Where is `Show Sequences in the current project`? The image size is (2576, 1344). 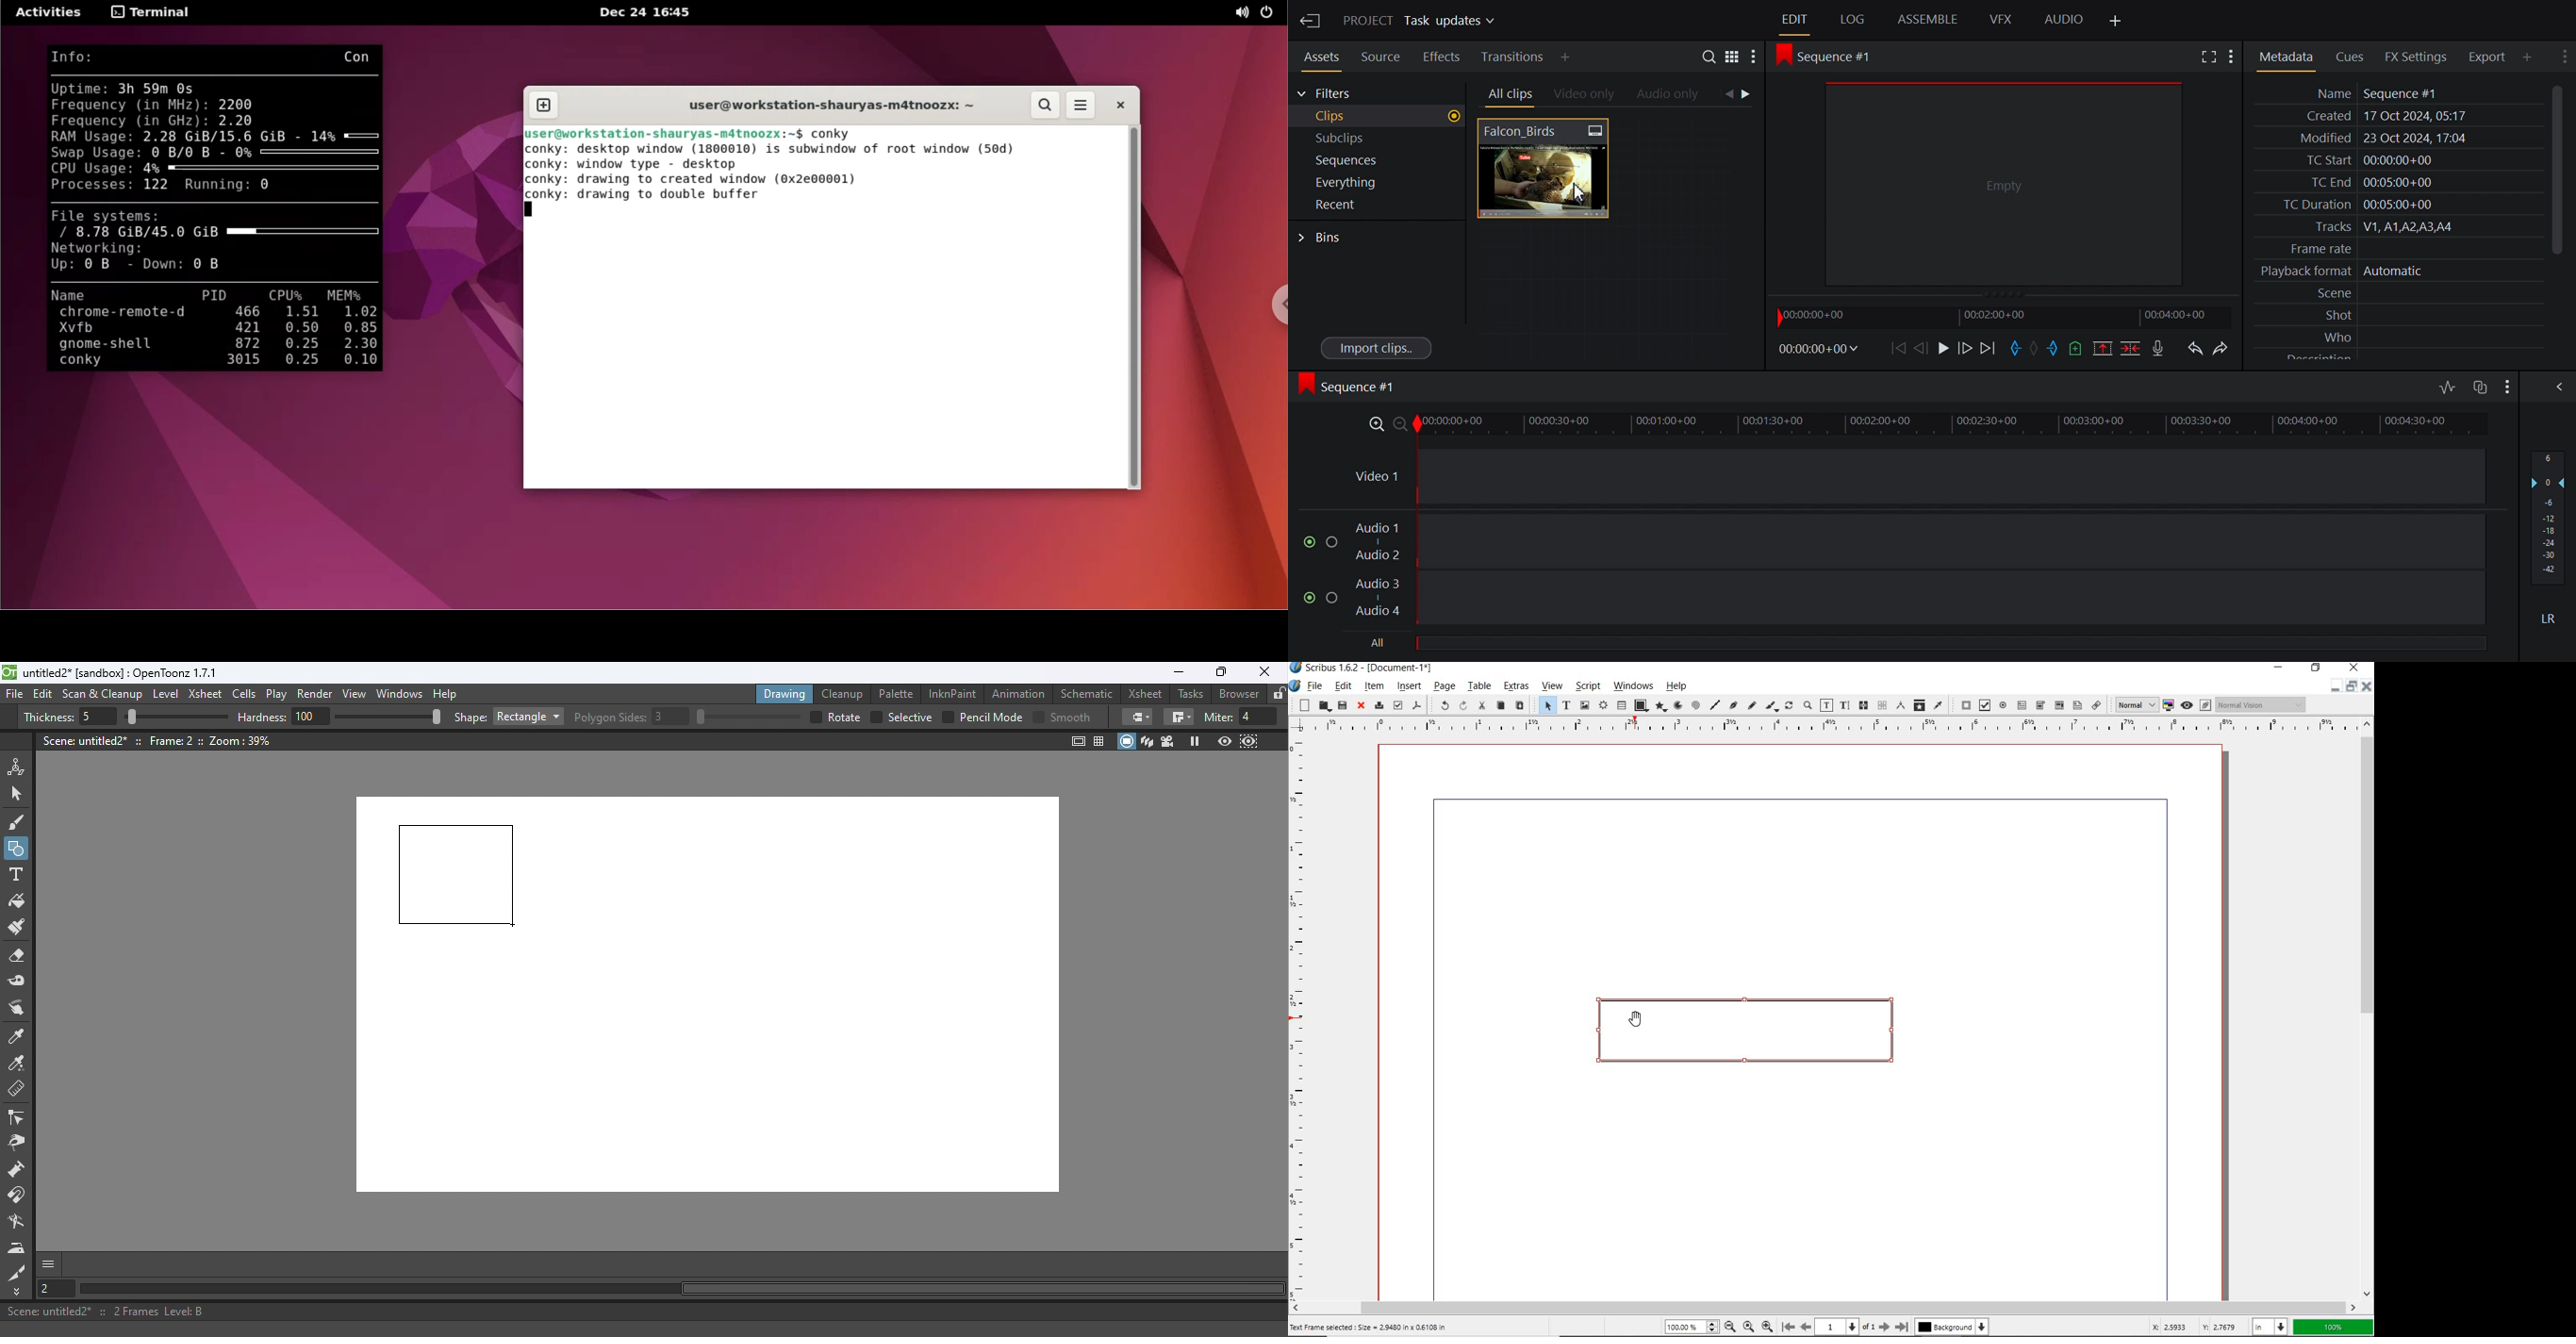
Show Sequences in the current project is located at coordinates (1377, 161).